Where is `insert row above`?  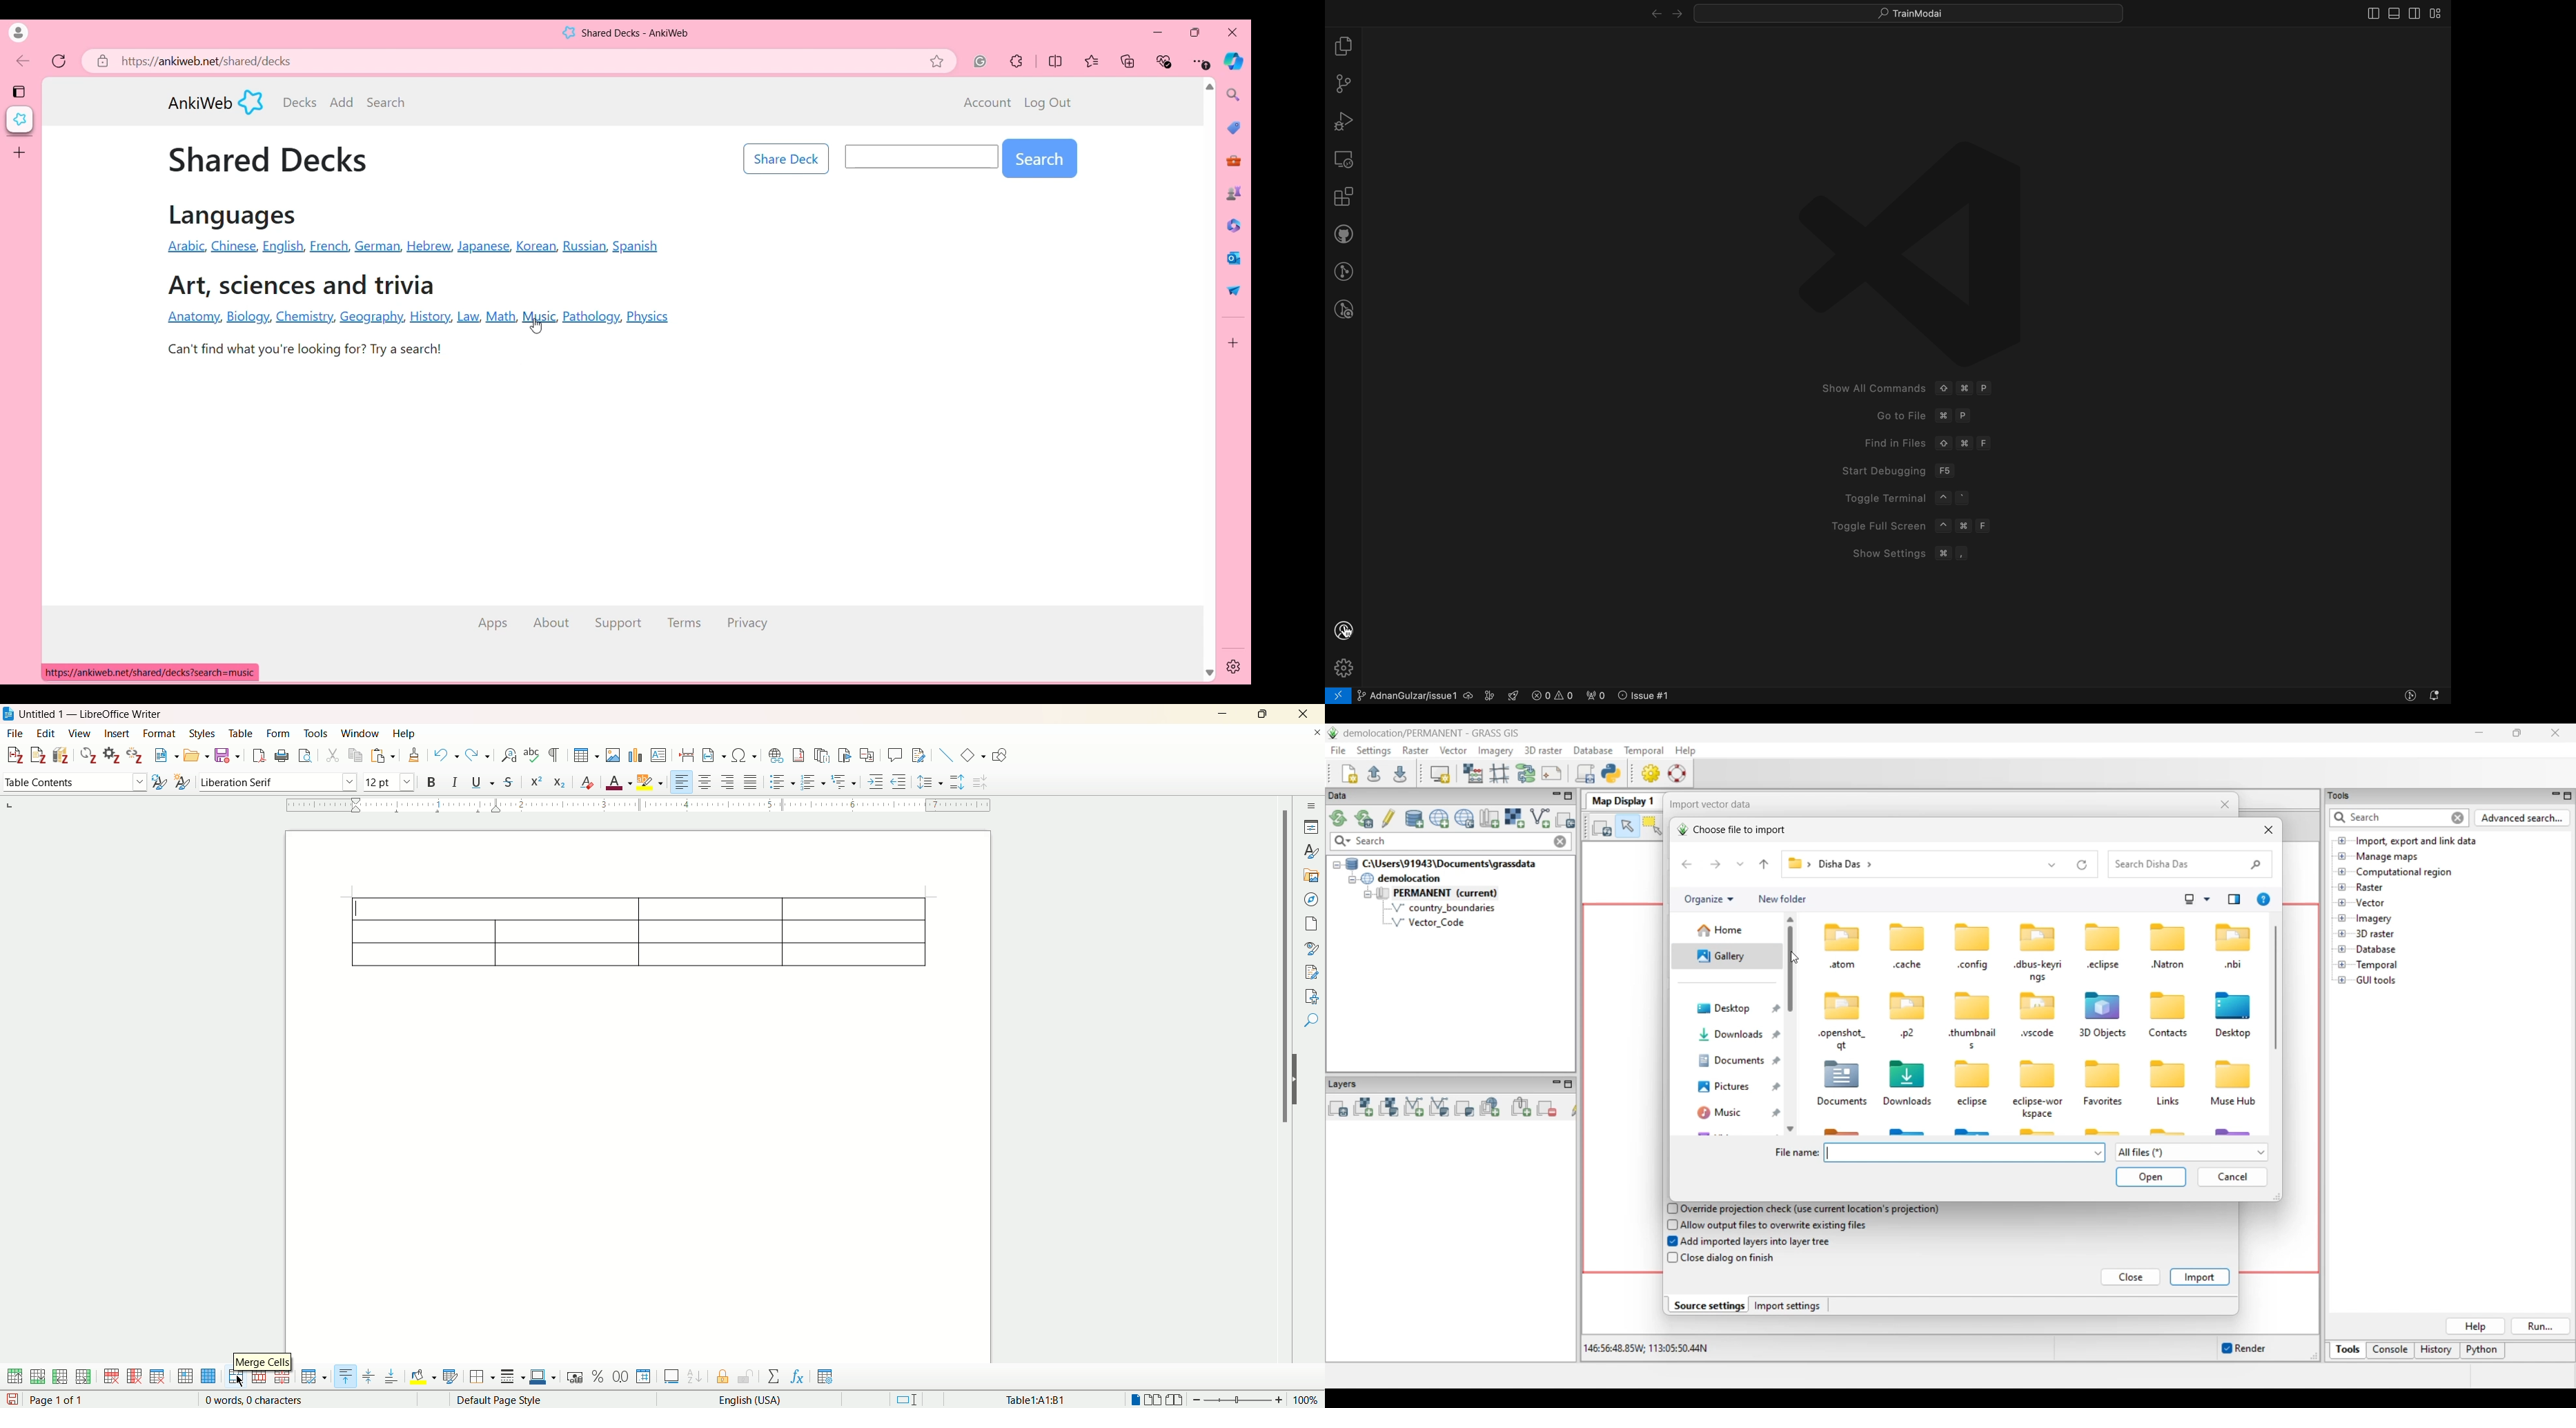 insert row above is located at coordinates (15, 1373).